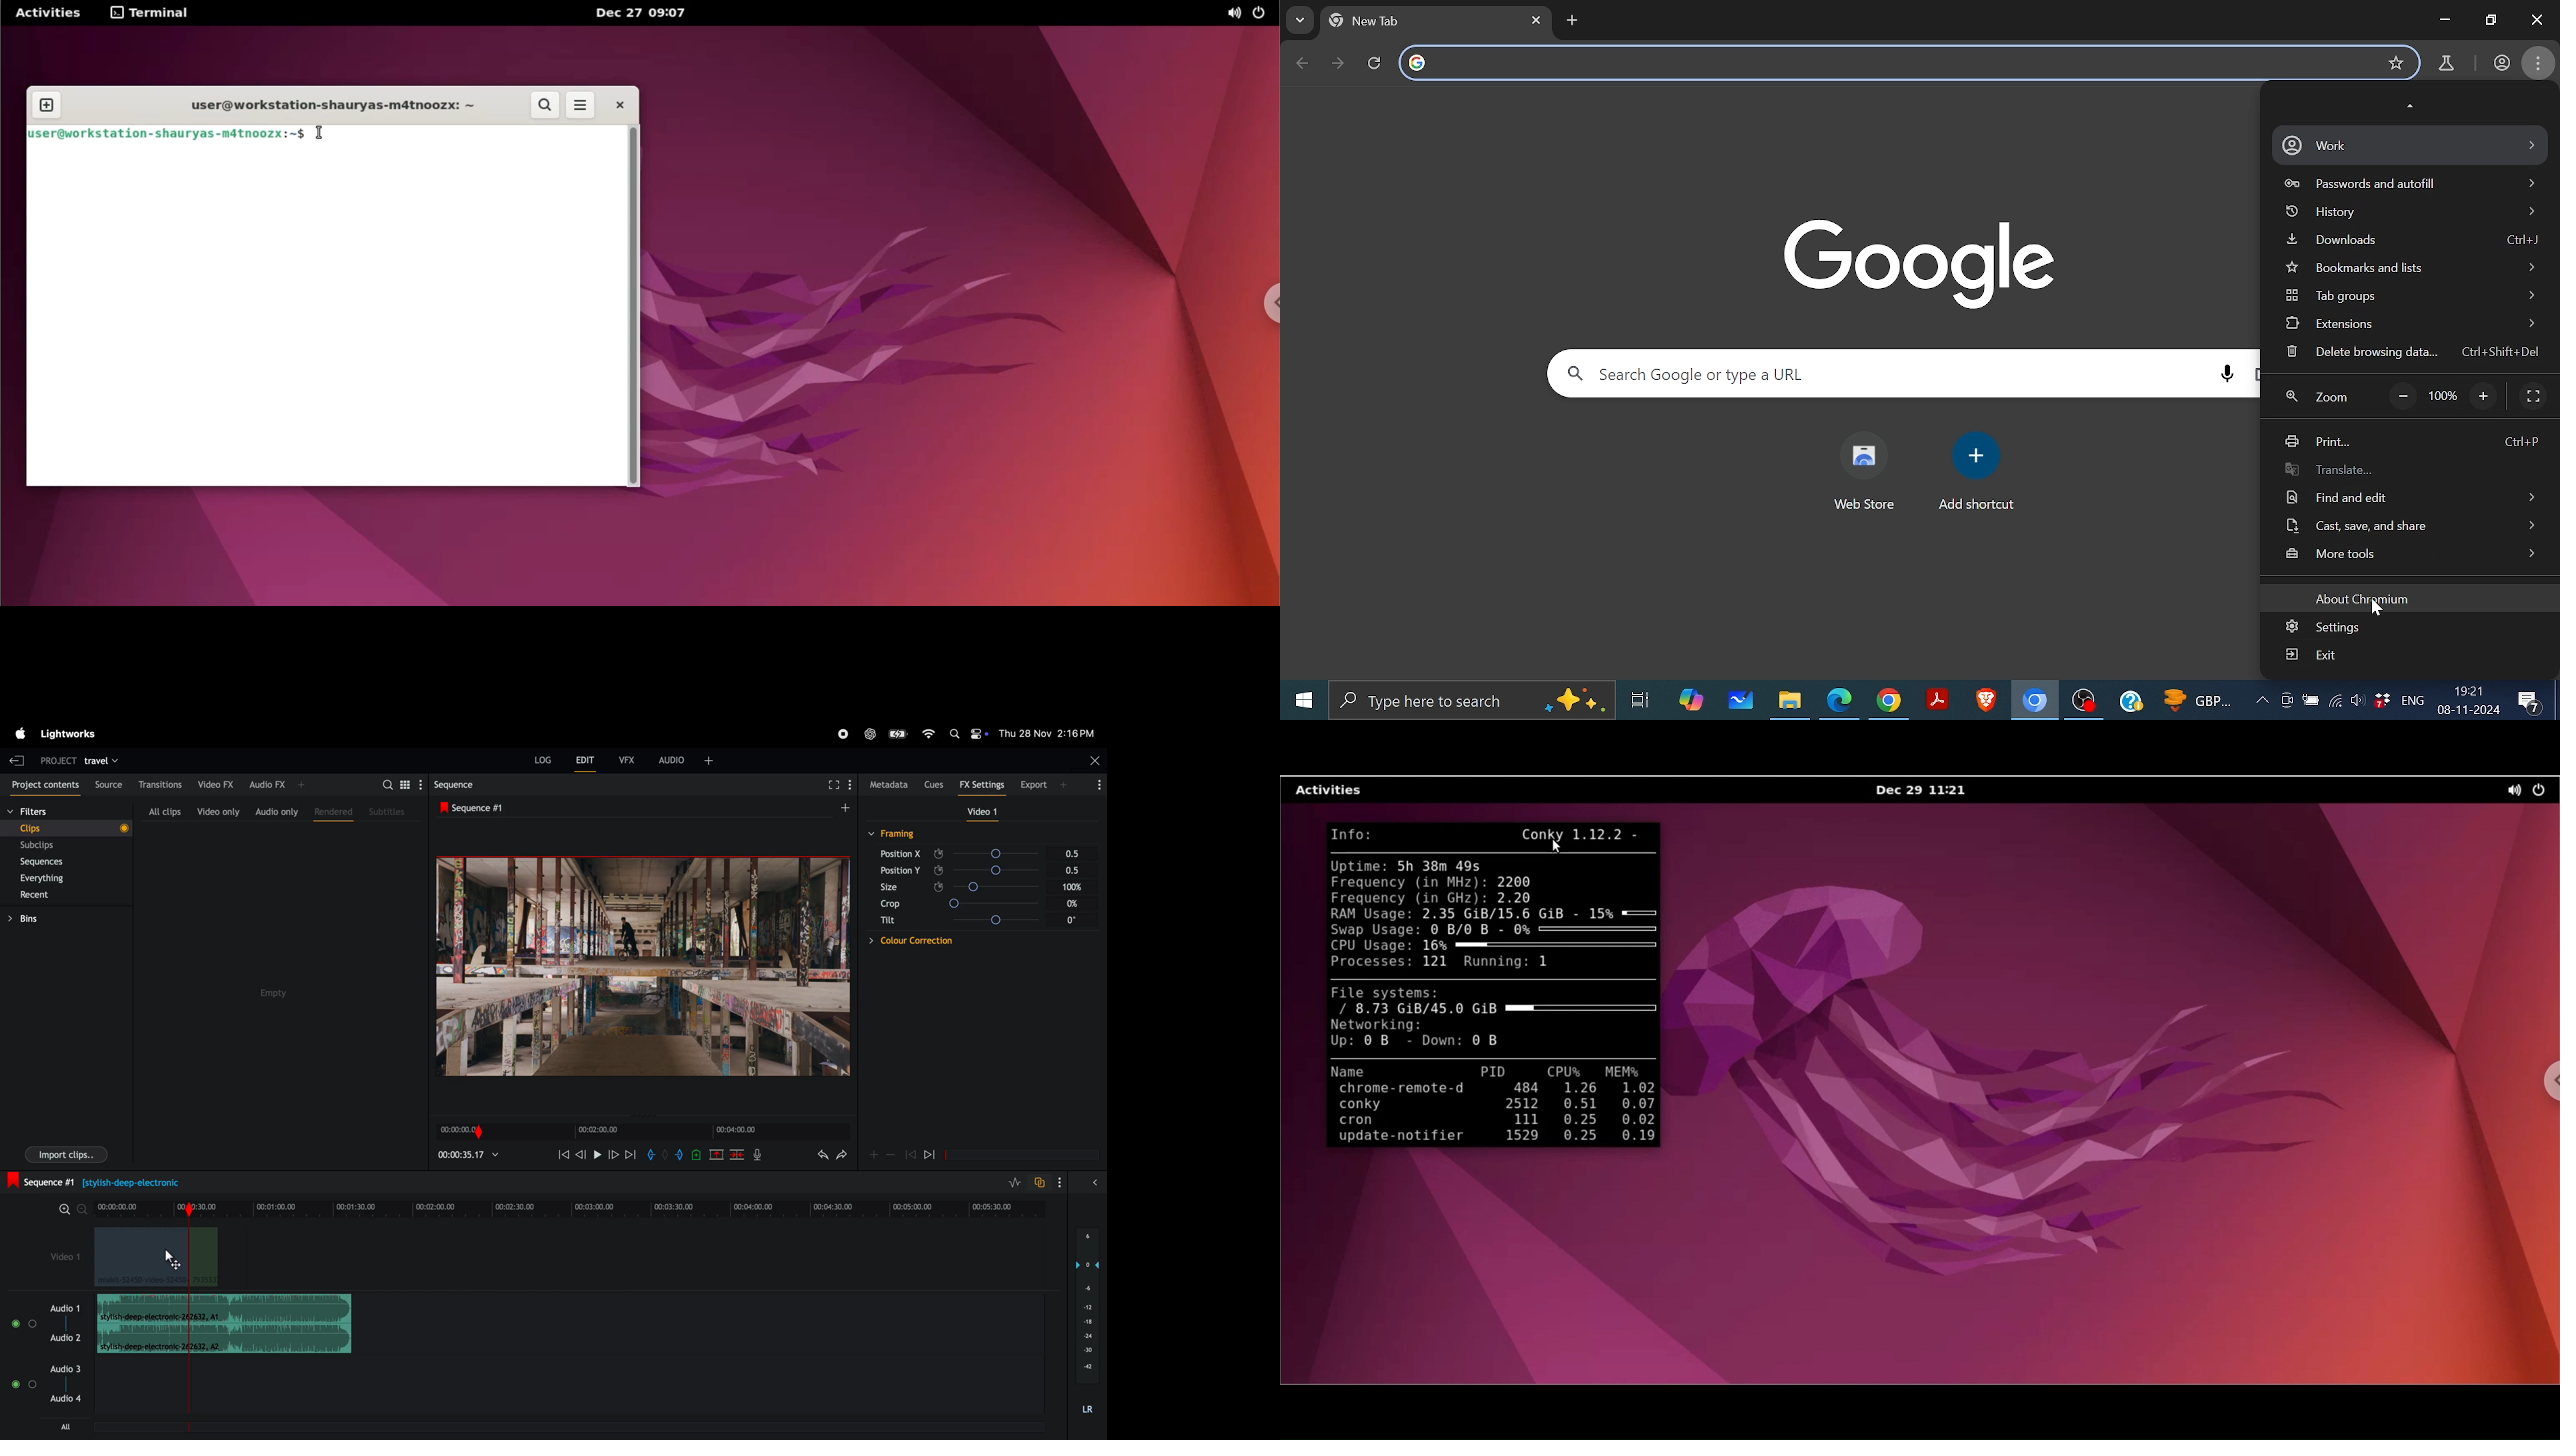 This screenshot has width=2576, height=1456. Describe the element at coordinates (154, 1257) in the screenshot. I see `video clips` at that location.